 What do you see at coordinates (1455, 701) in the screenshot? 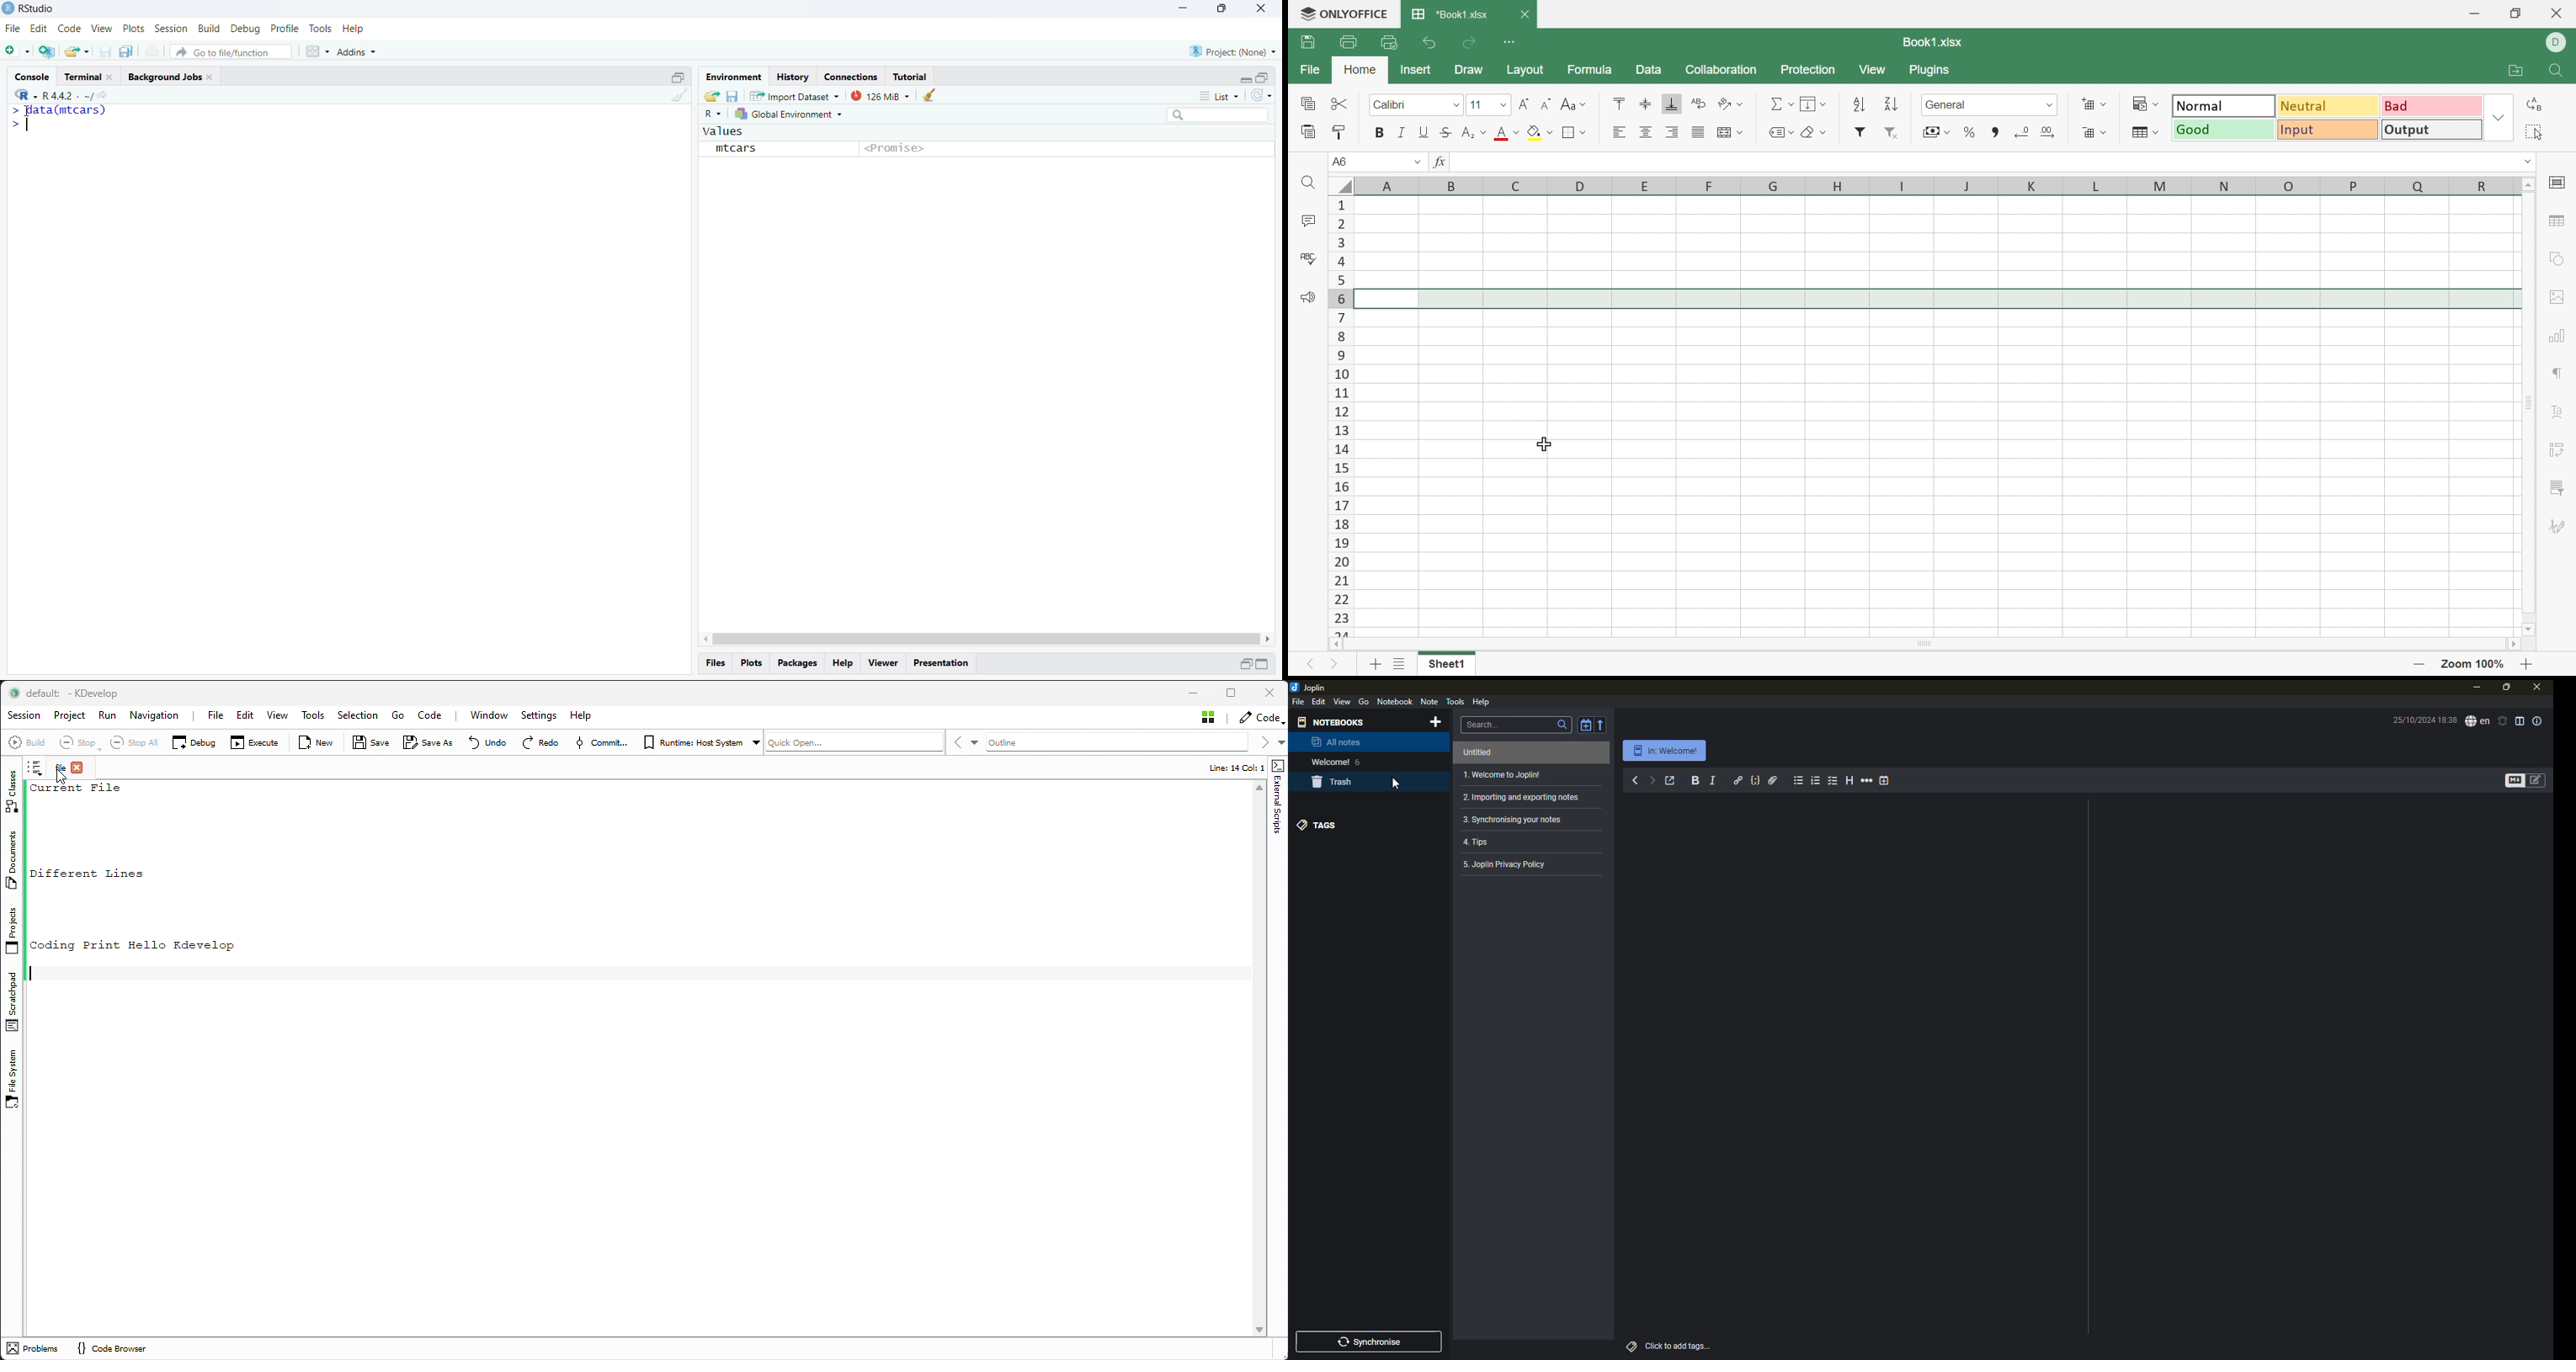
I see `tools` at bounding box center [1455, 701].